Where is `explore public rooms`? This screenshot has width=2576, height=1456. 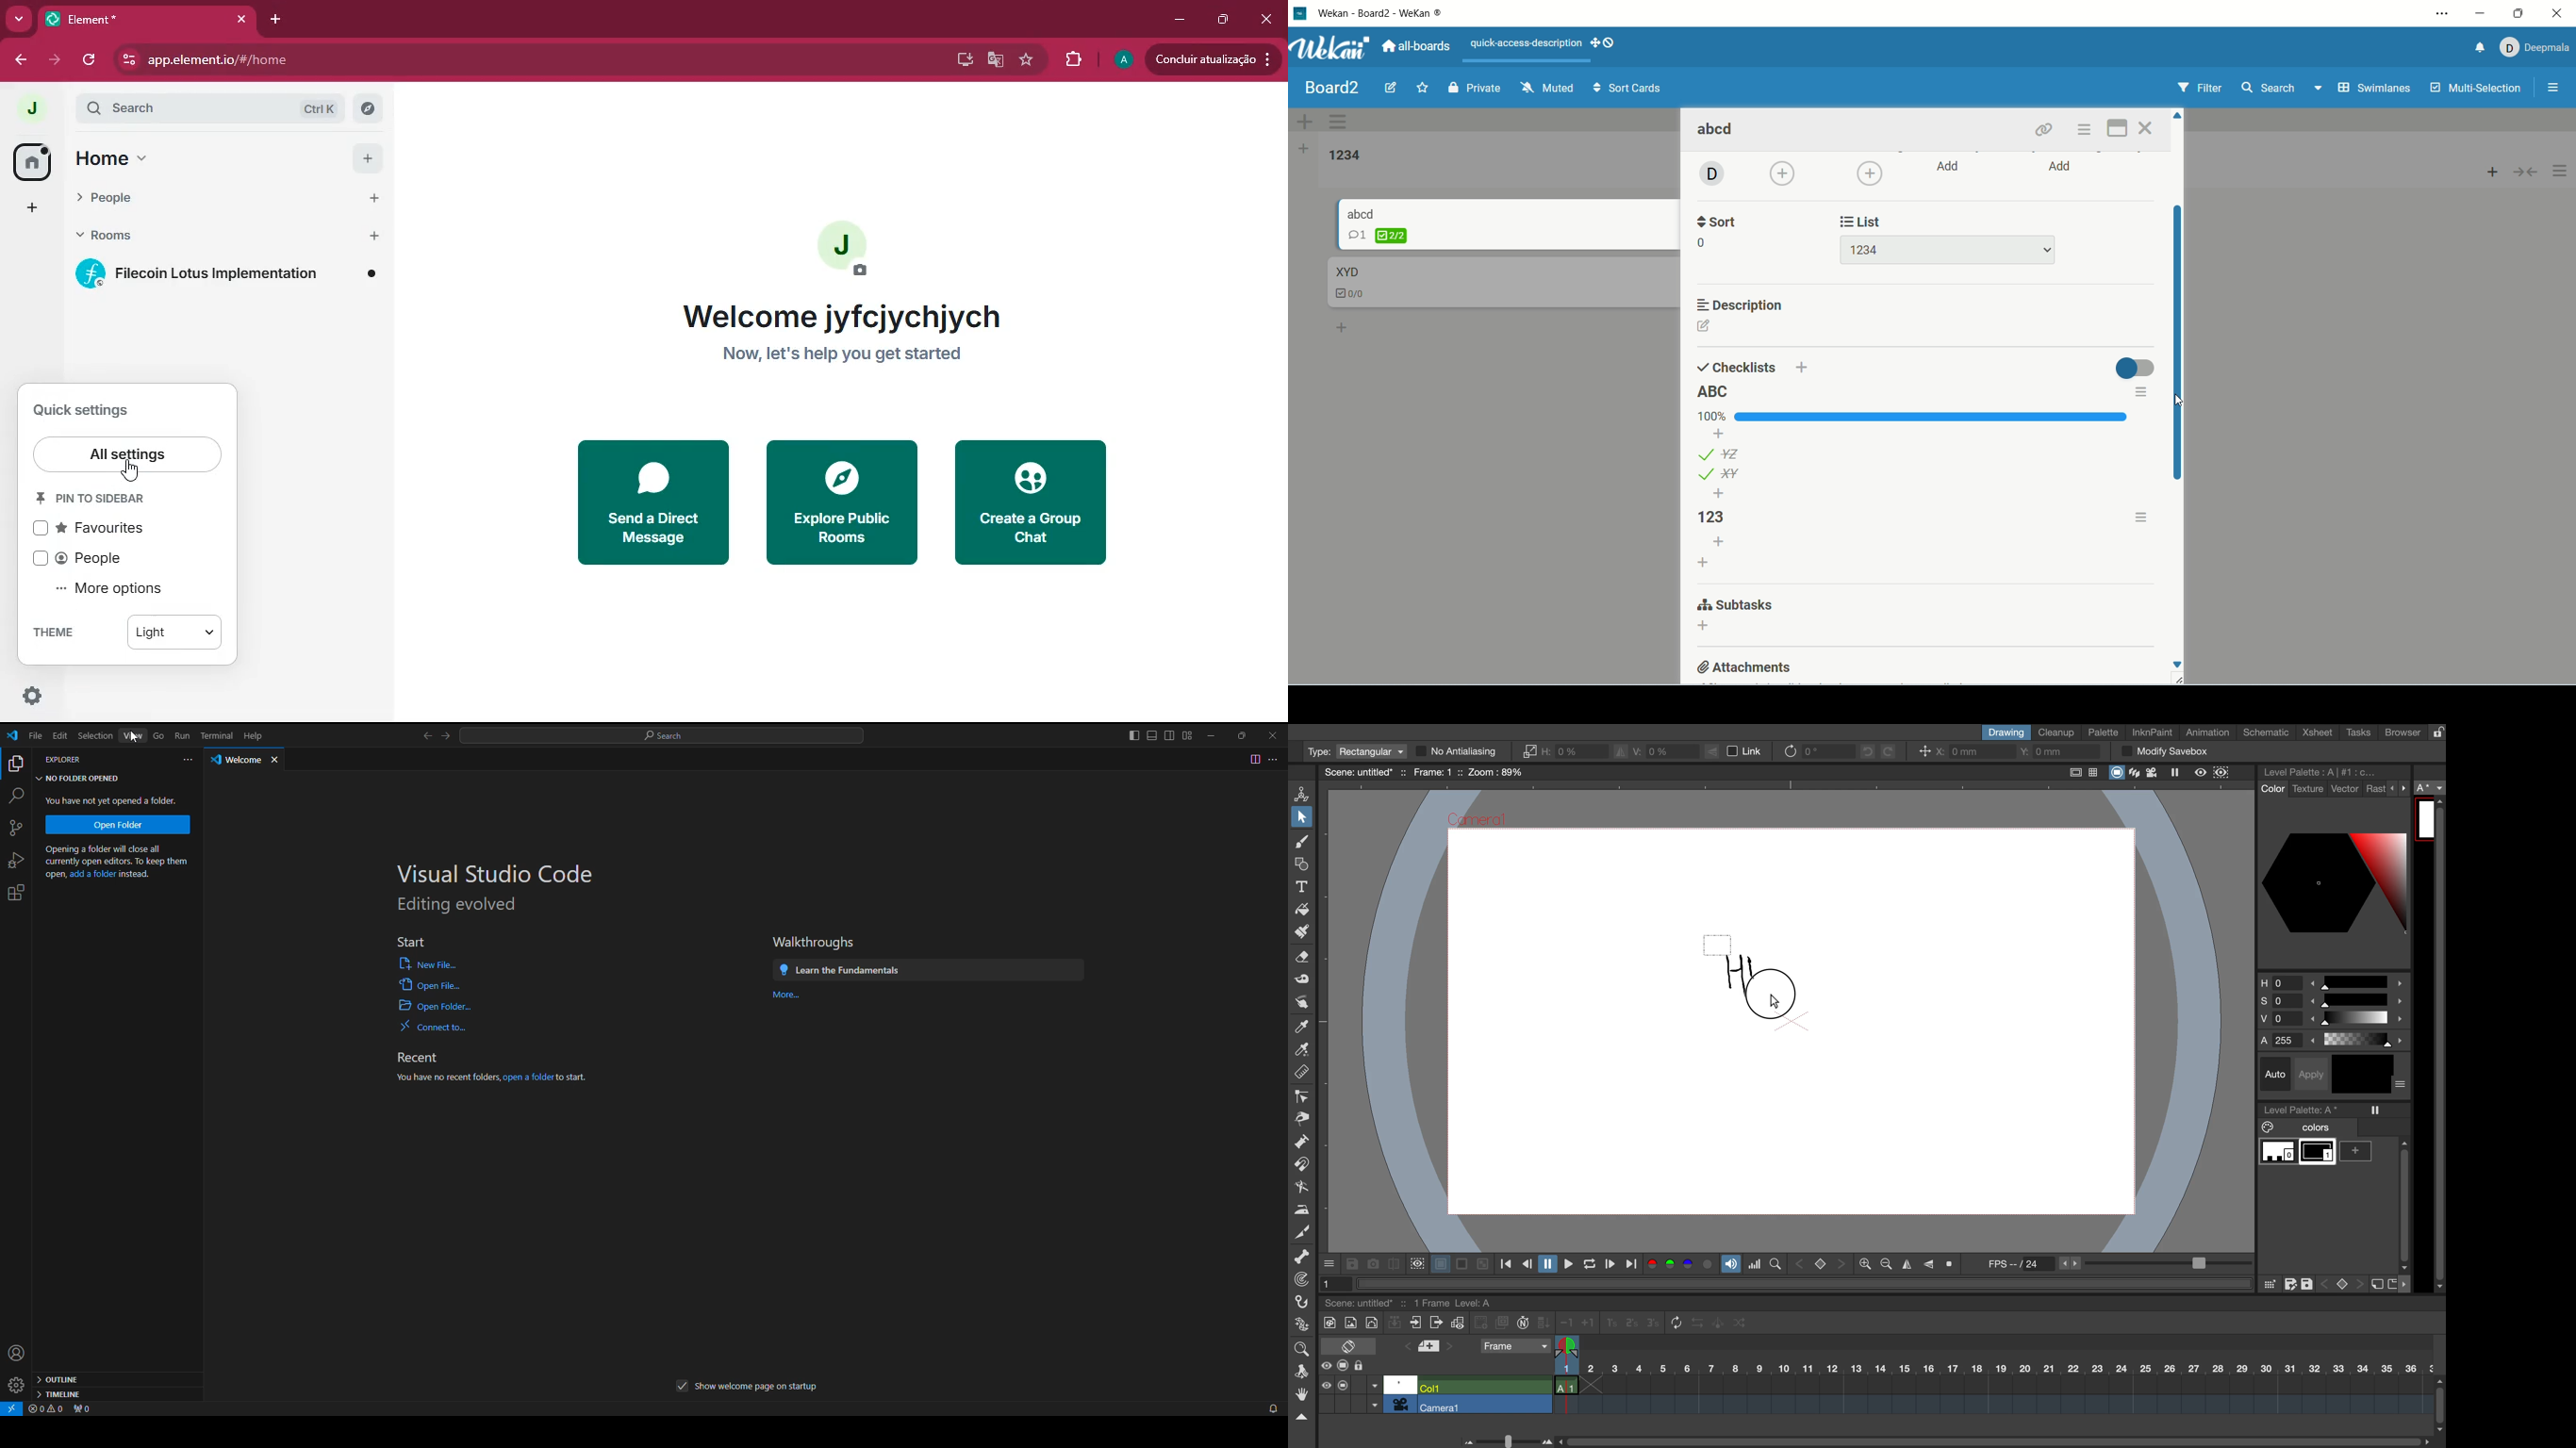 explore public rooms is located at coordinates (841, 502).